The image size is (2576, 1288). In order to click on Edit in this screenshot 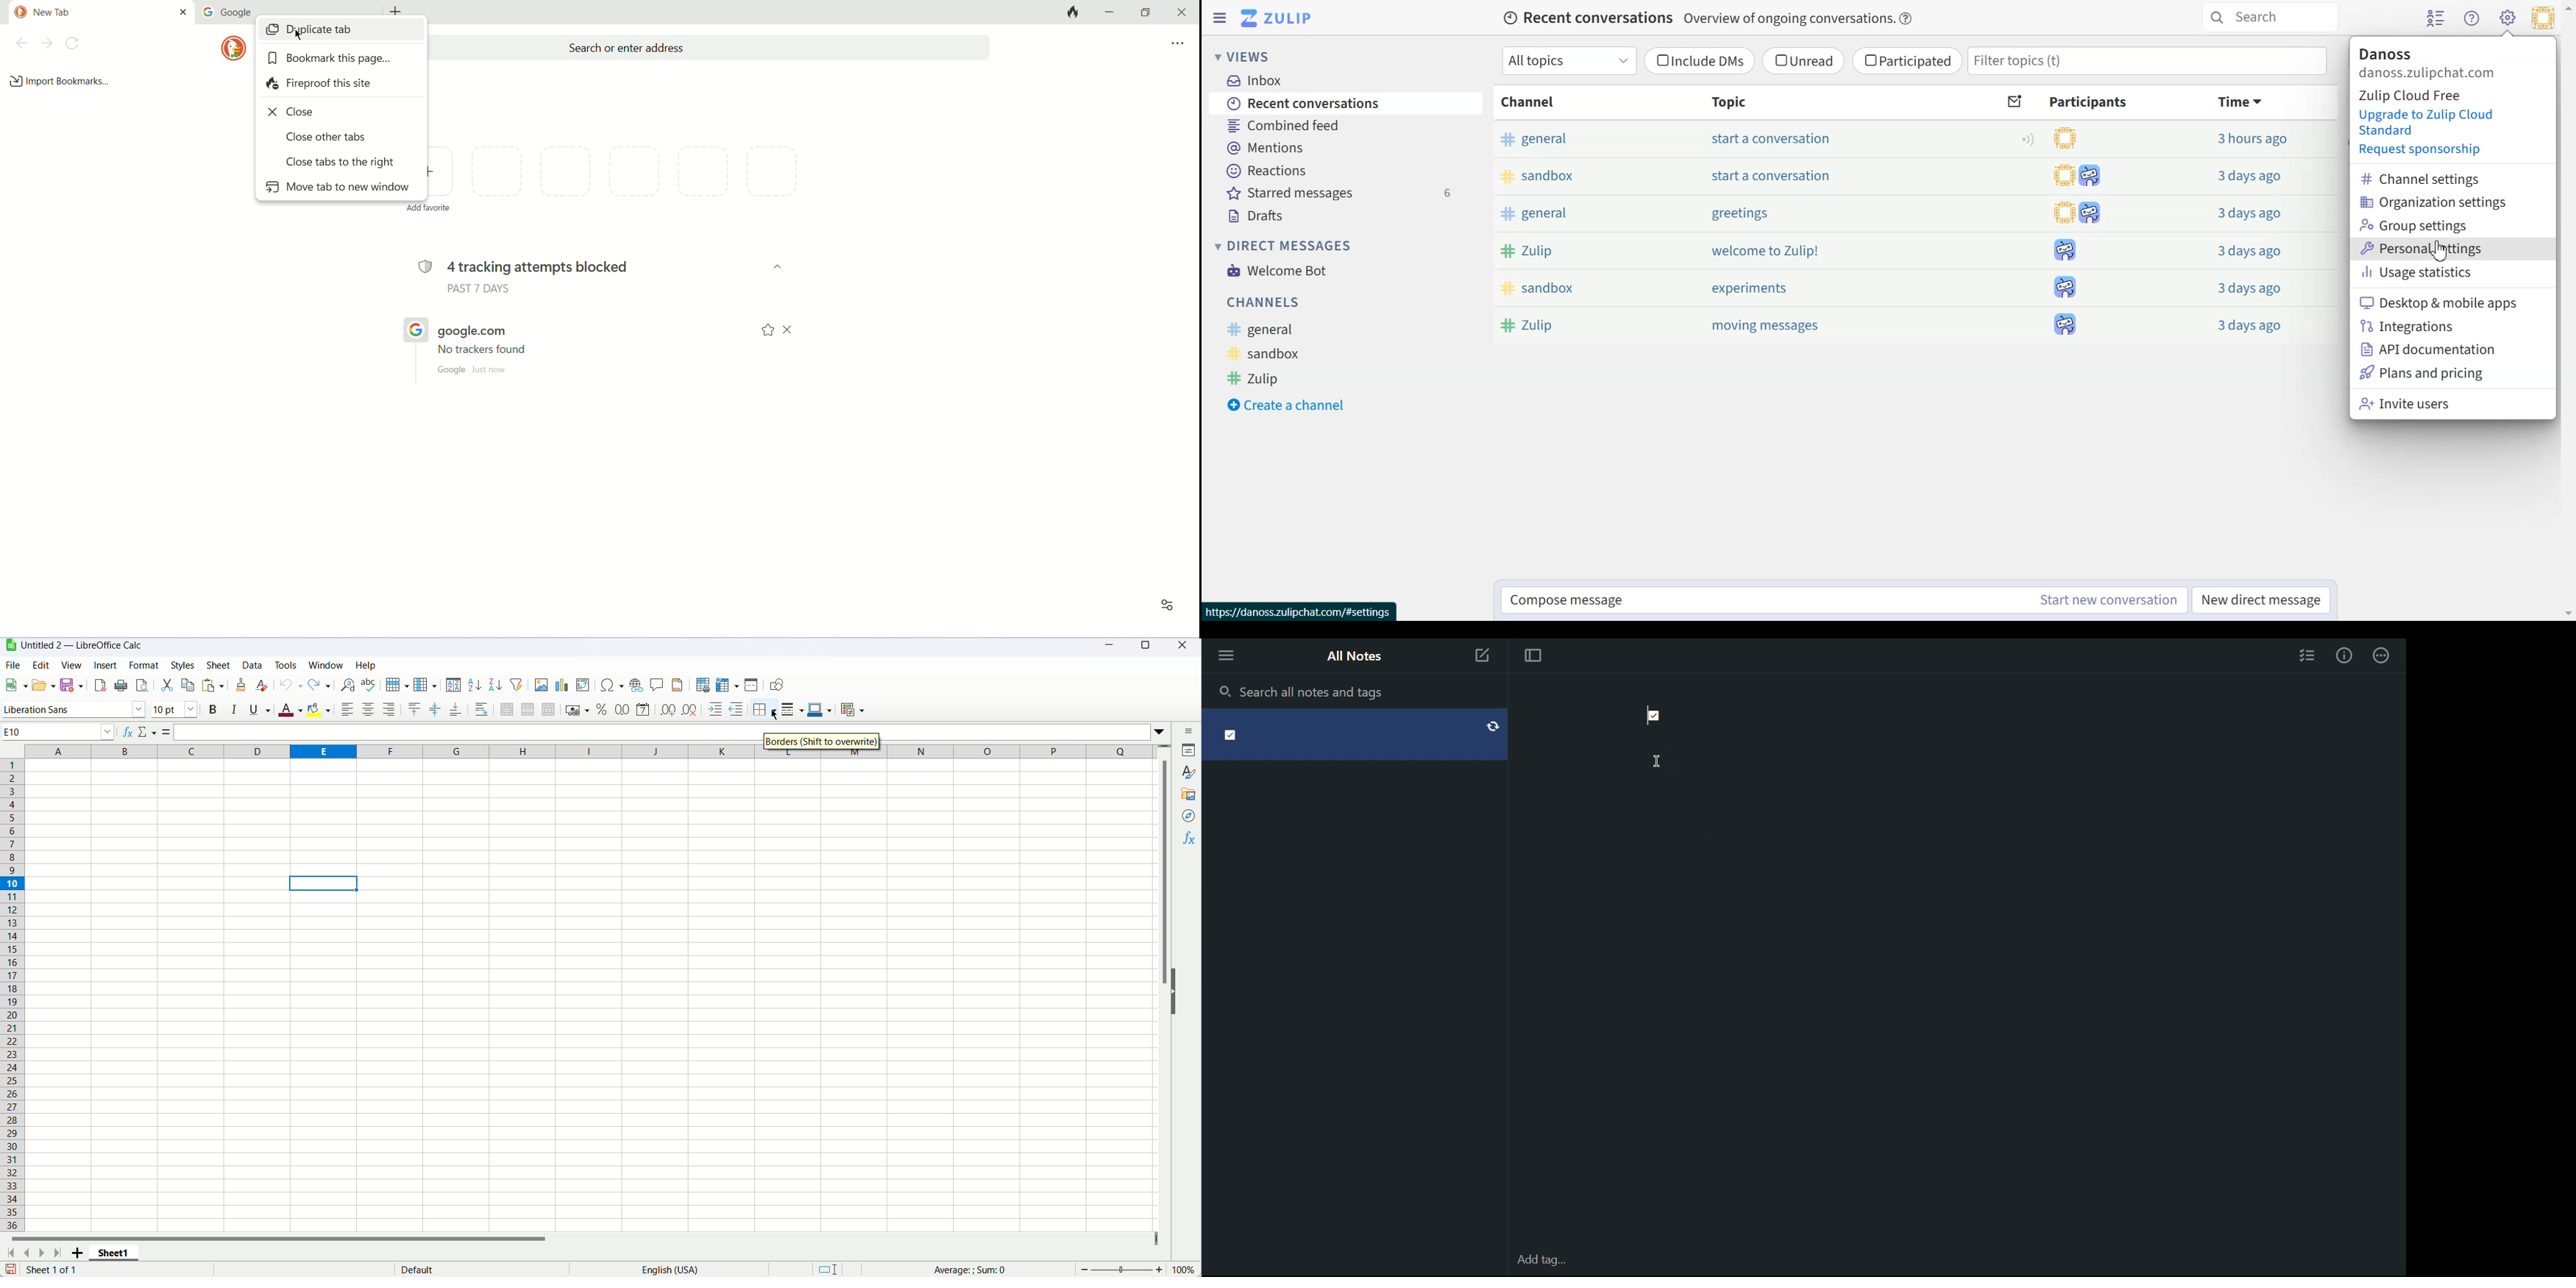, I will do `click(41, 664)`.